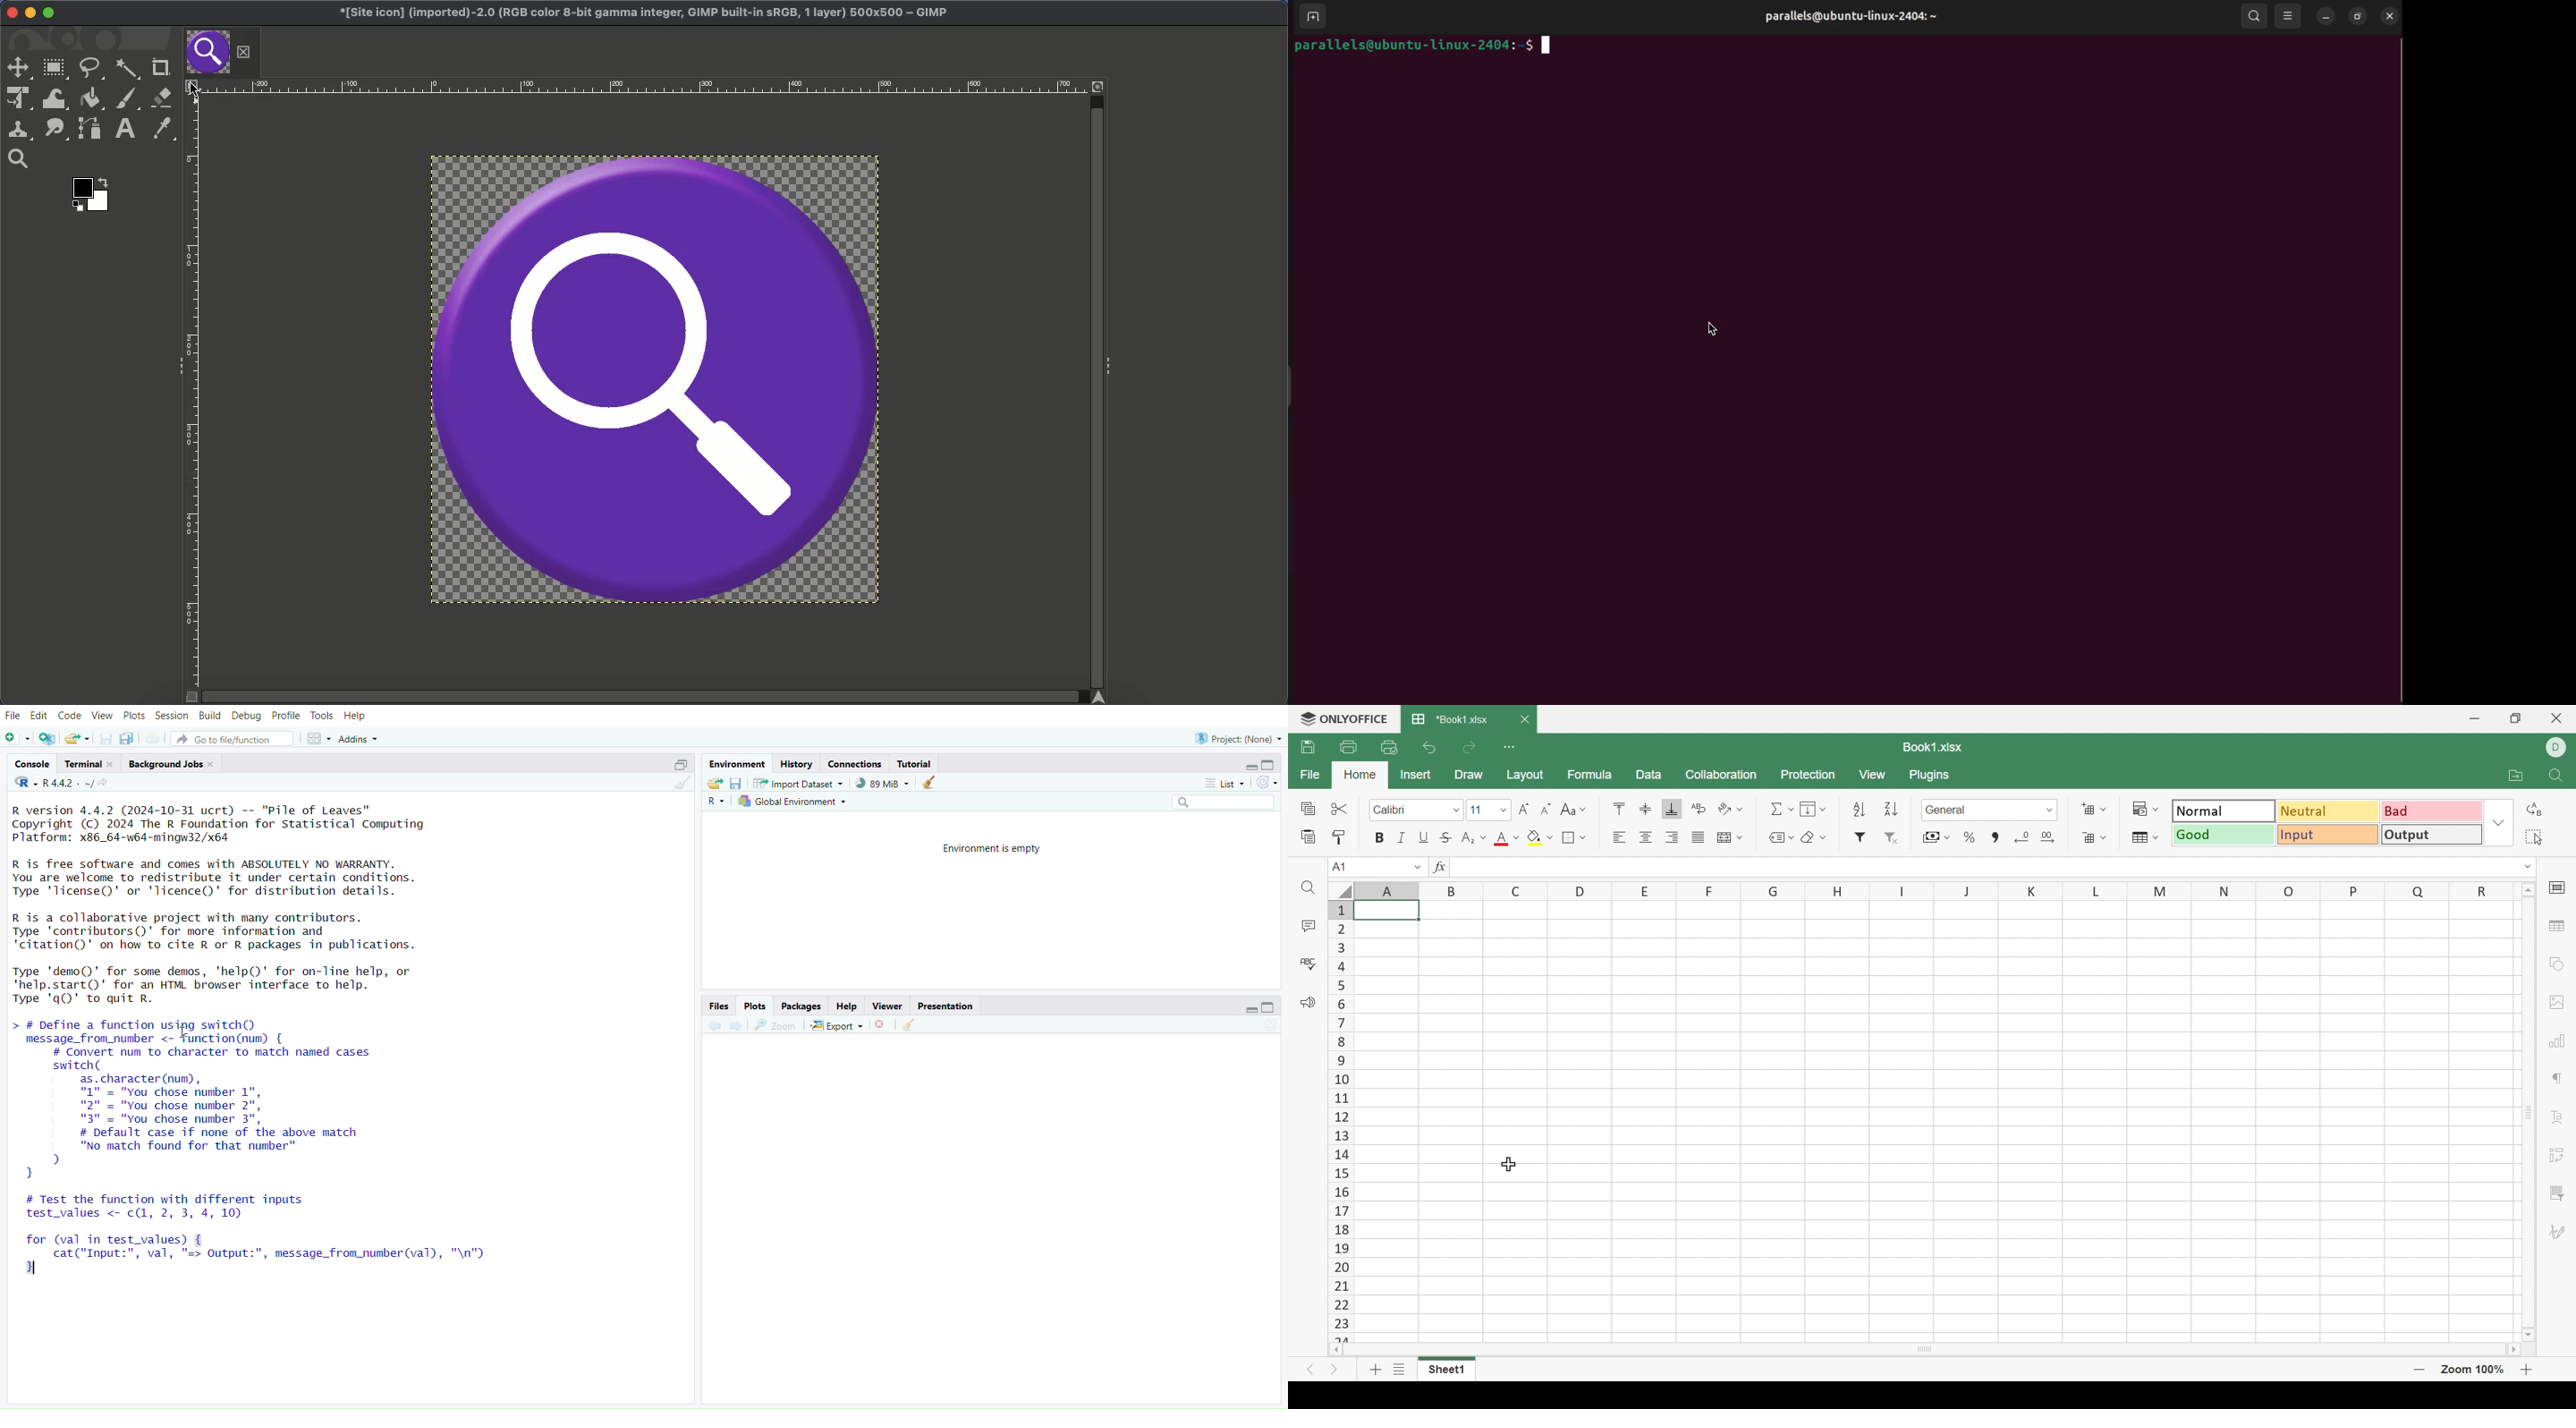  I want to click on Minimize, so click(1253, 767).